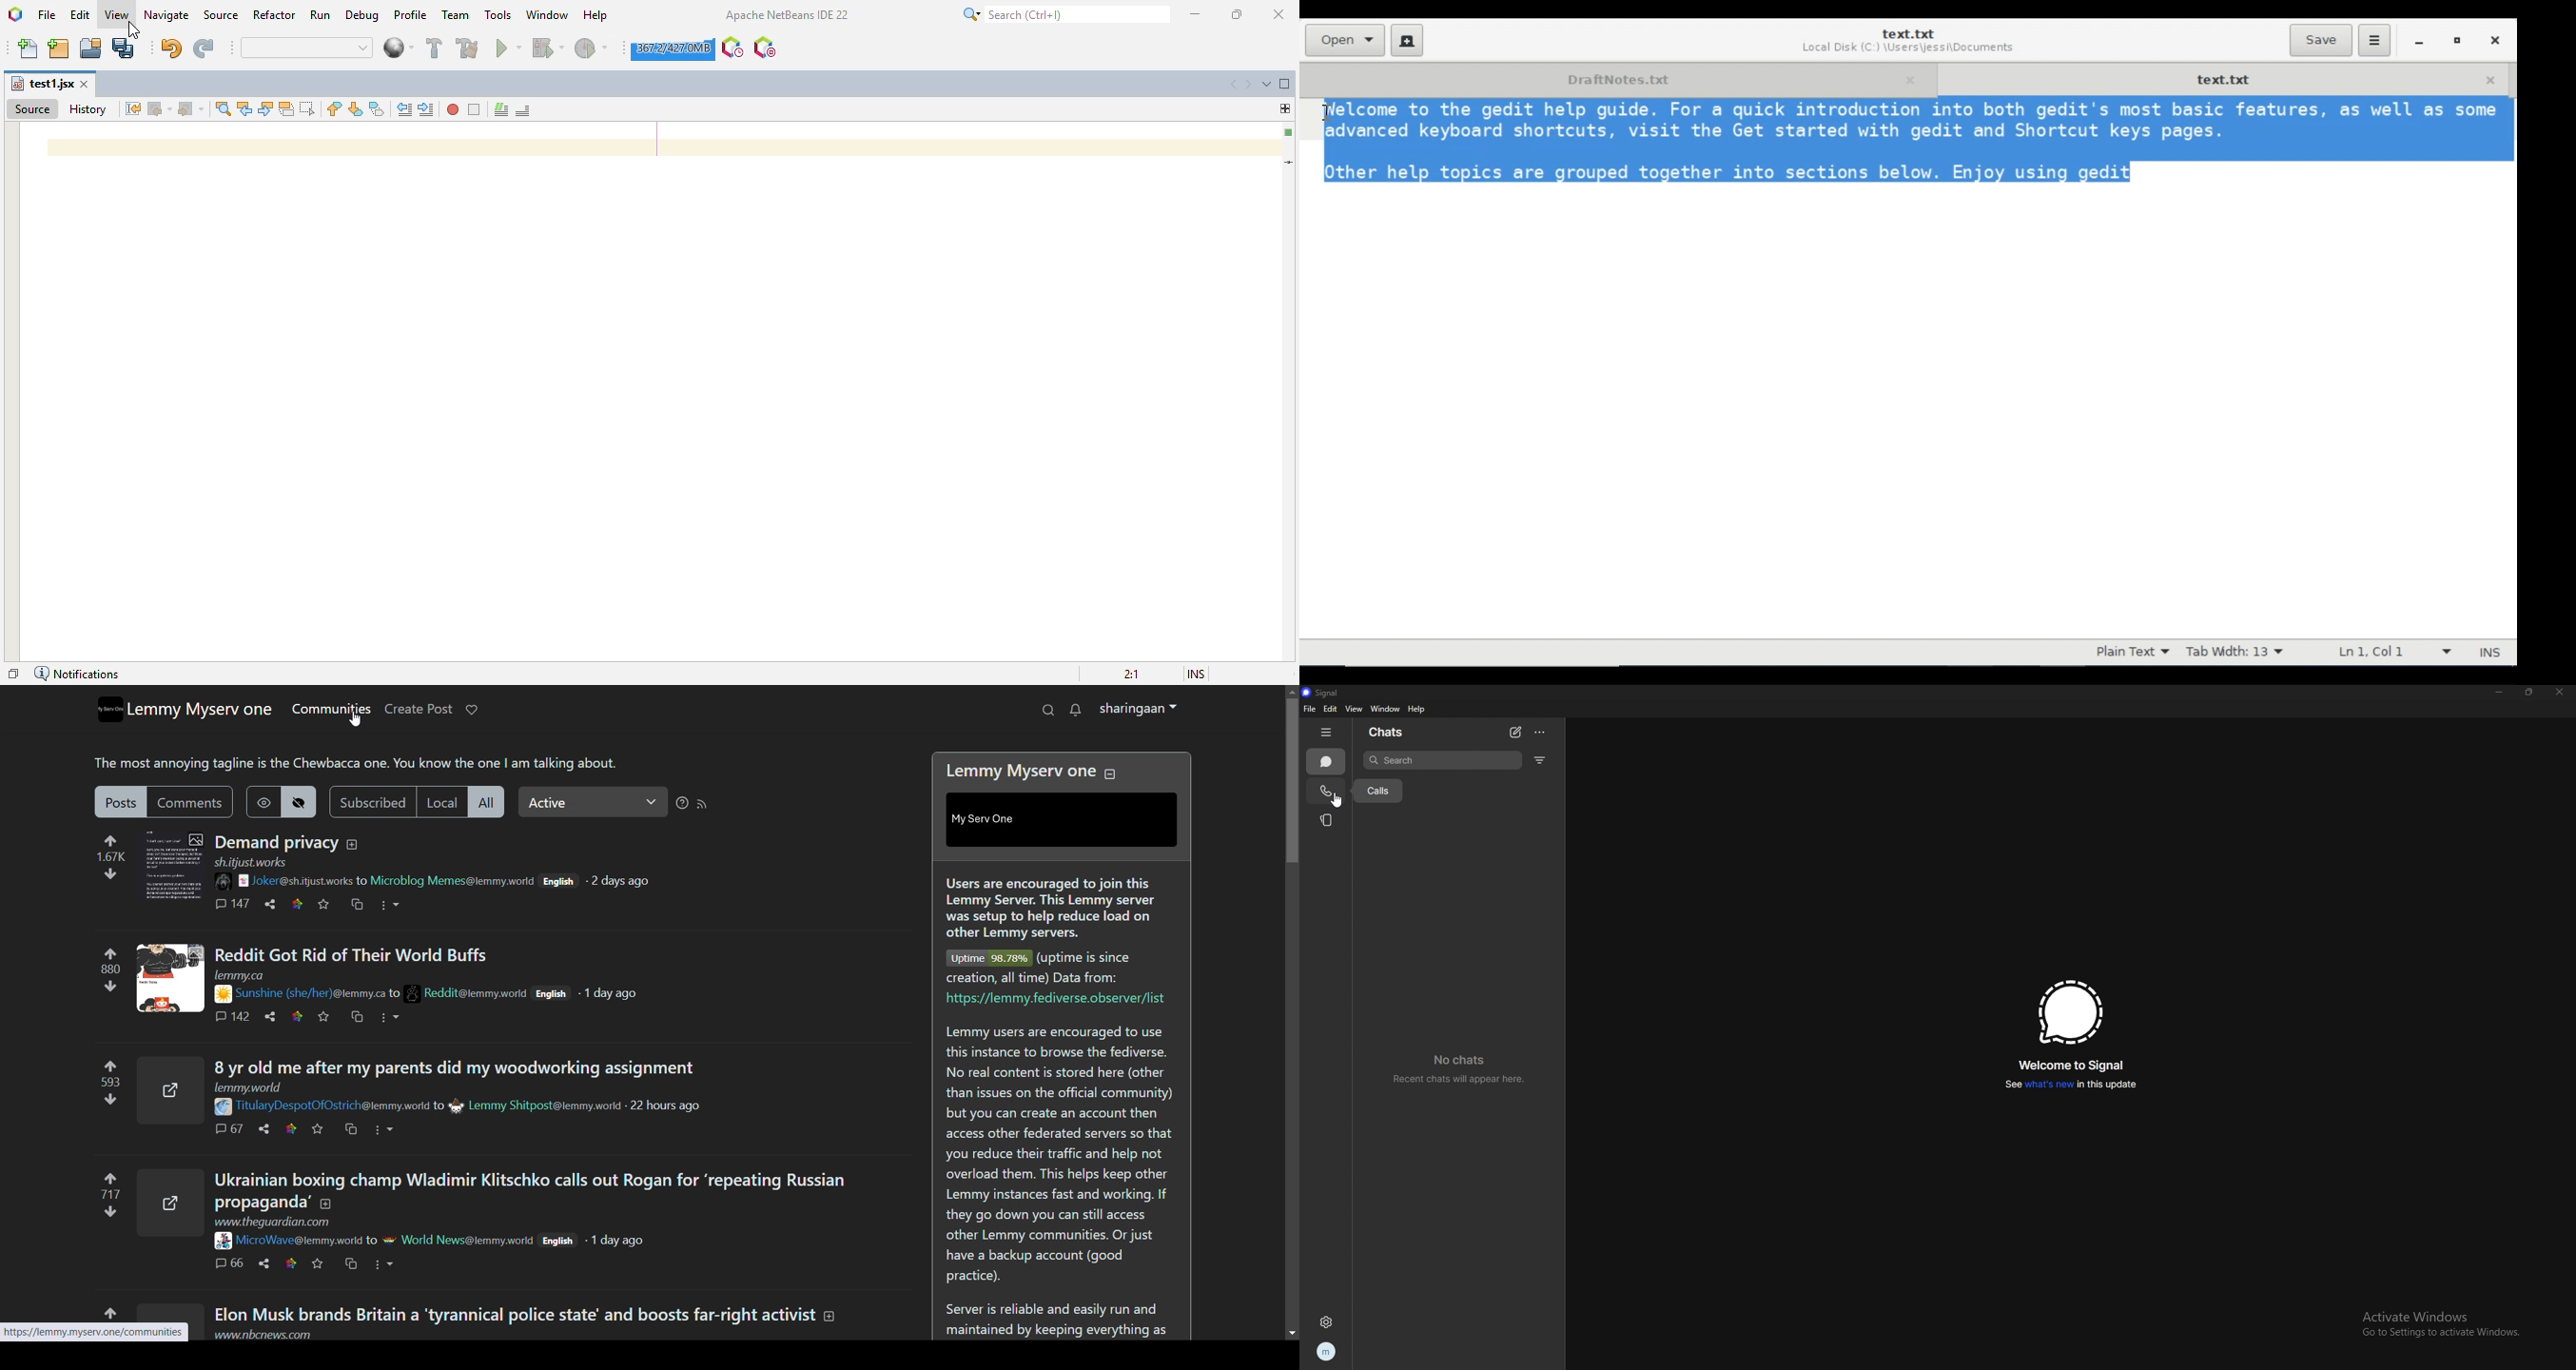  Describe the element at coordinates (2234, 652) in the screenshot. I see `Tab Width` at that location.